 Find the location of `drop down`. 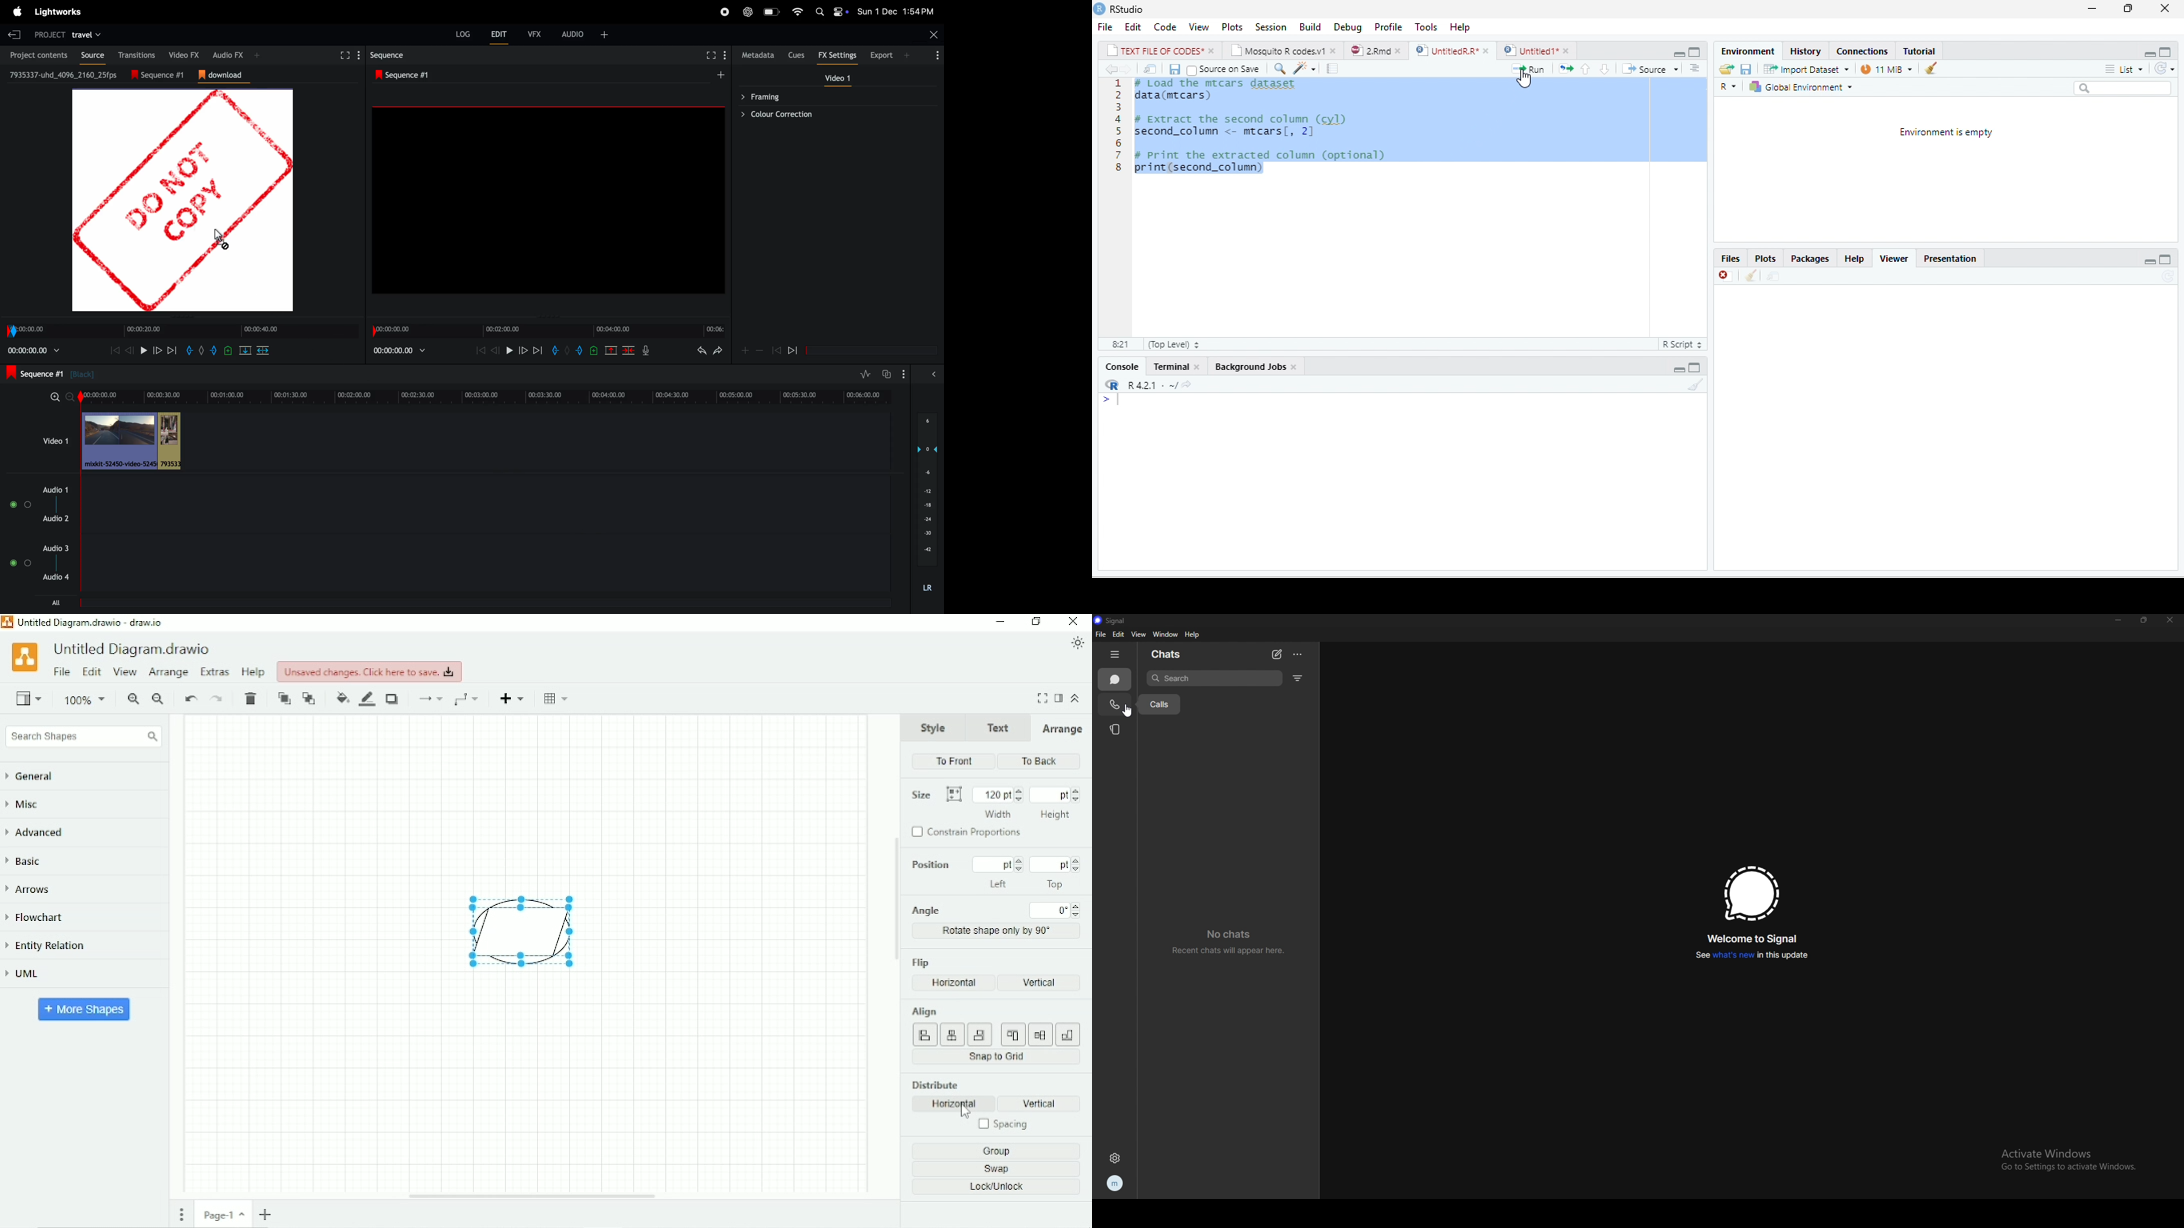

drop down is located at coordinates (1676, 70).